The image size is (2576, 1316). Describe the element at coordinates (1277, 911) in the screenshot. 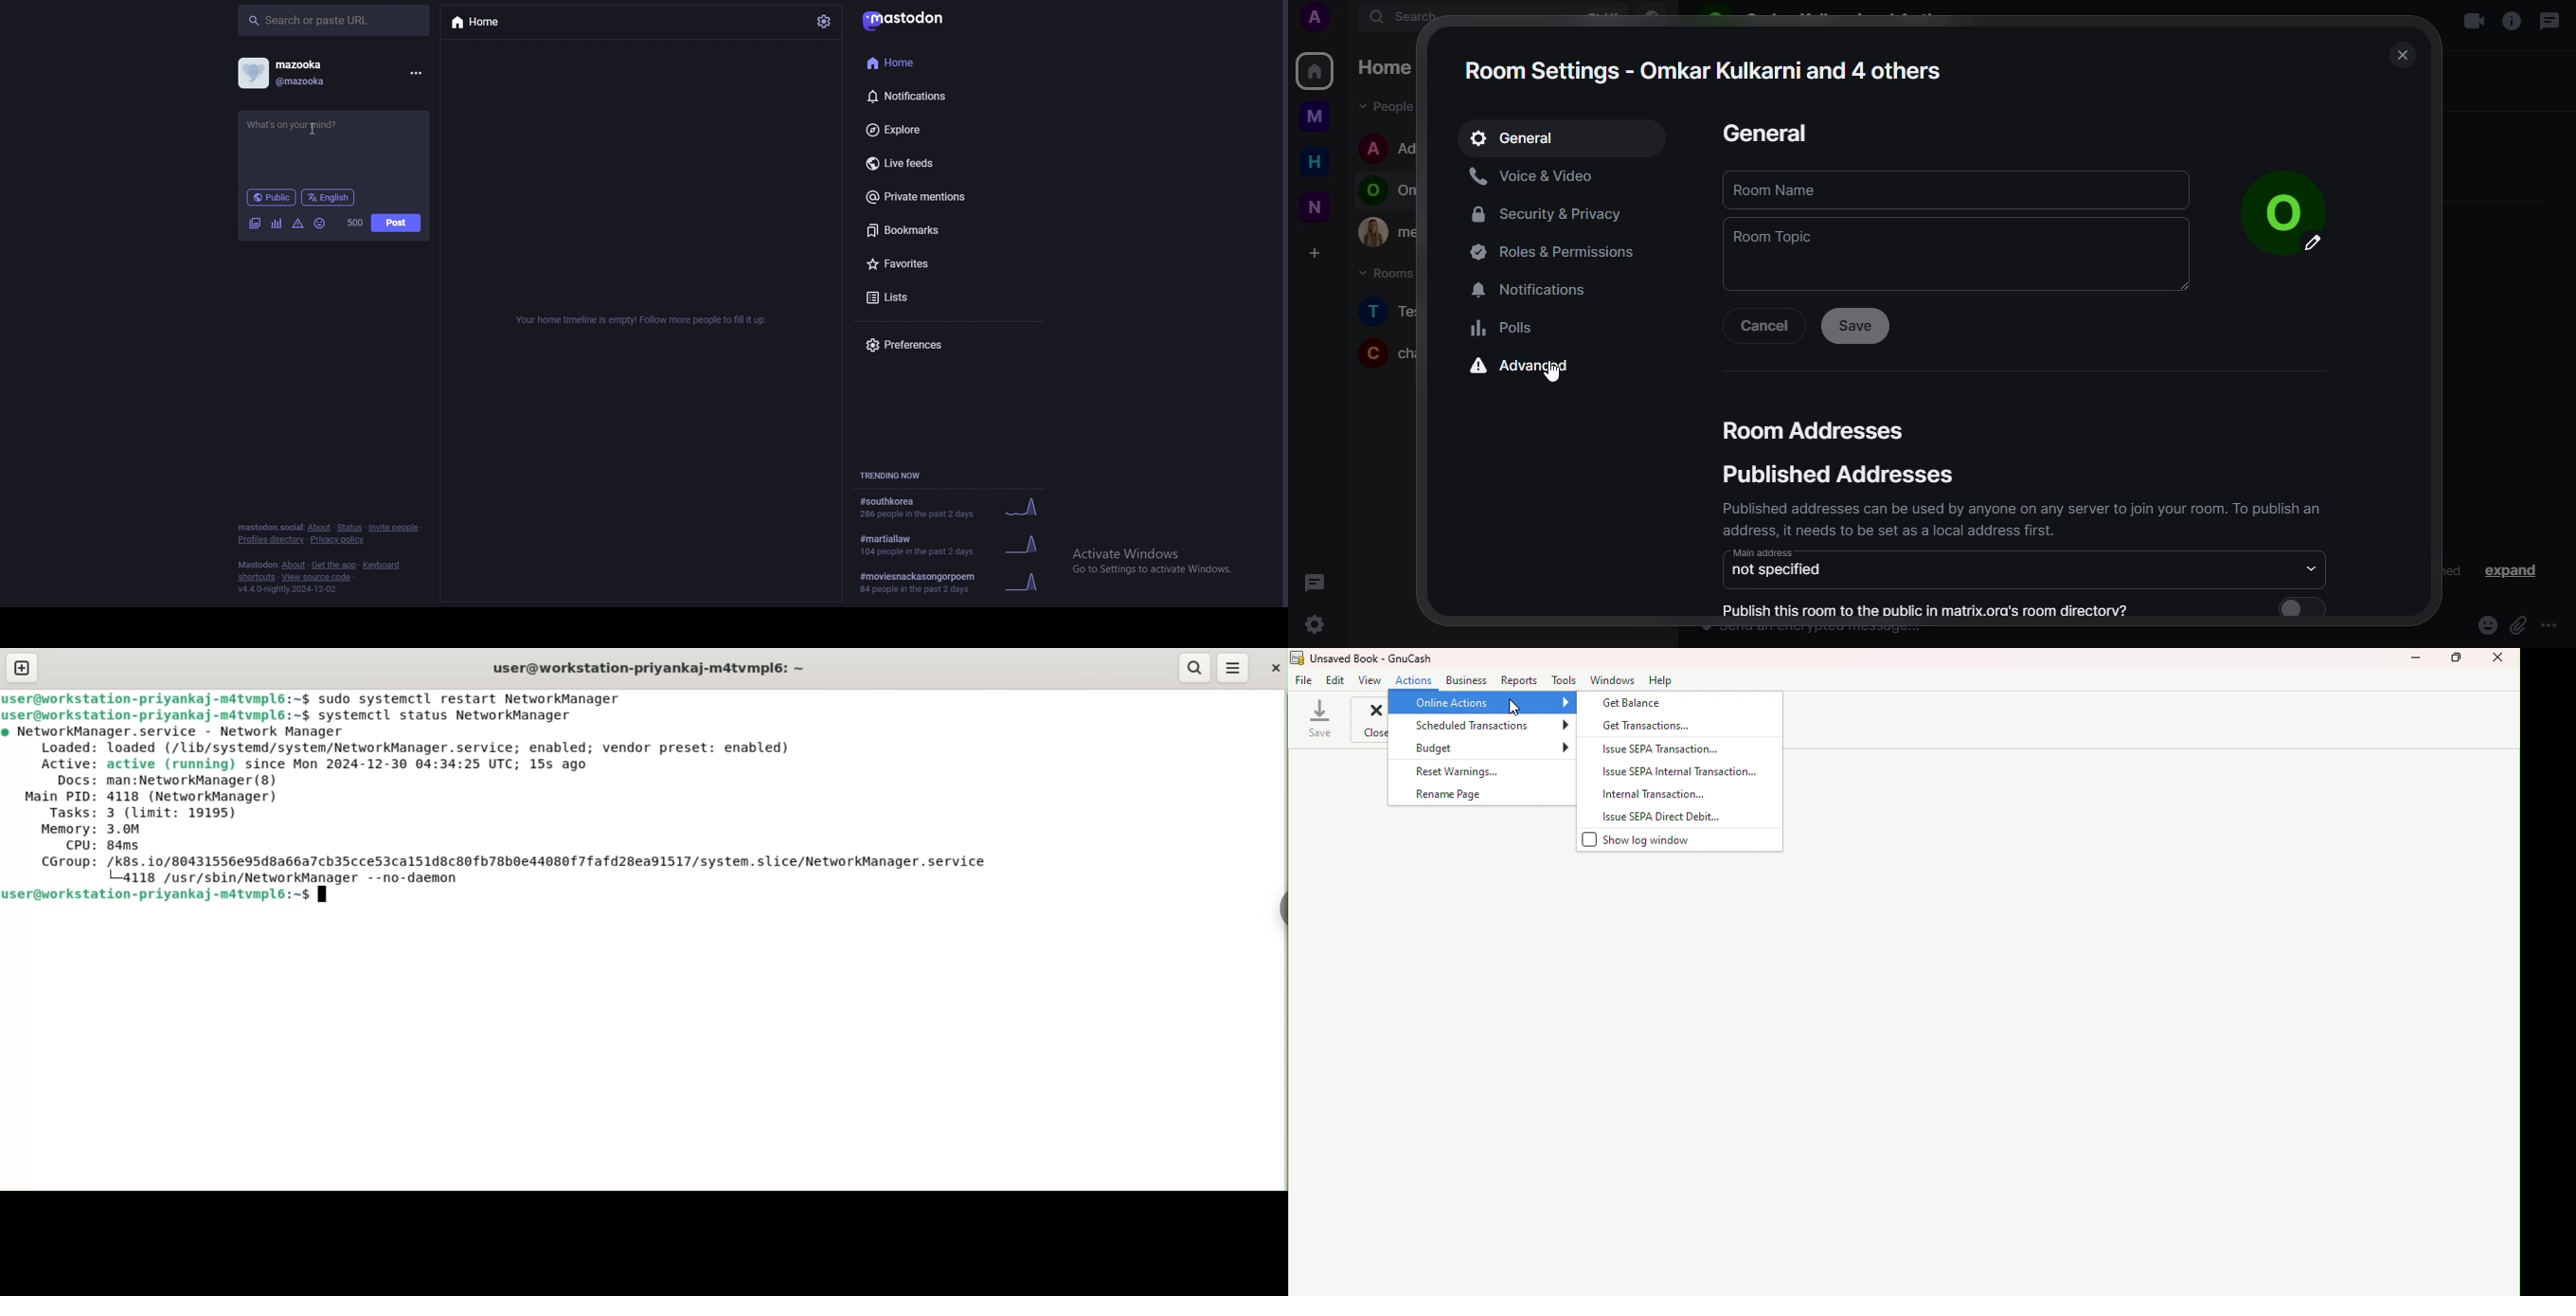

I see `Toggle button` at that location.